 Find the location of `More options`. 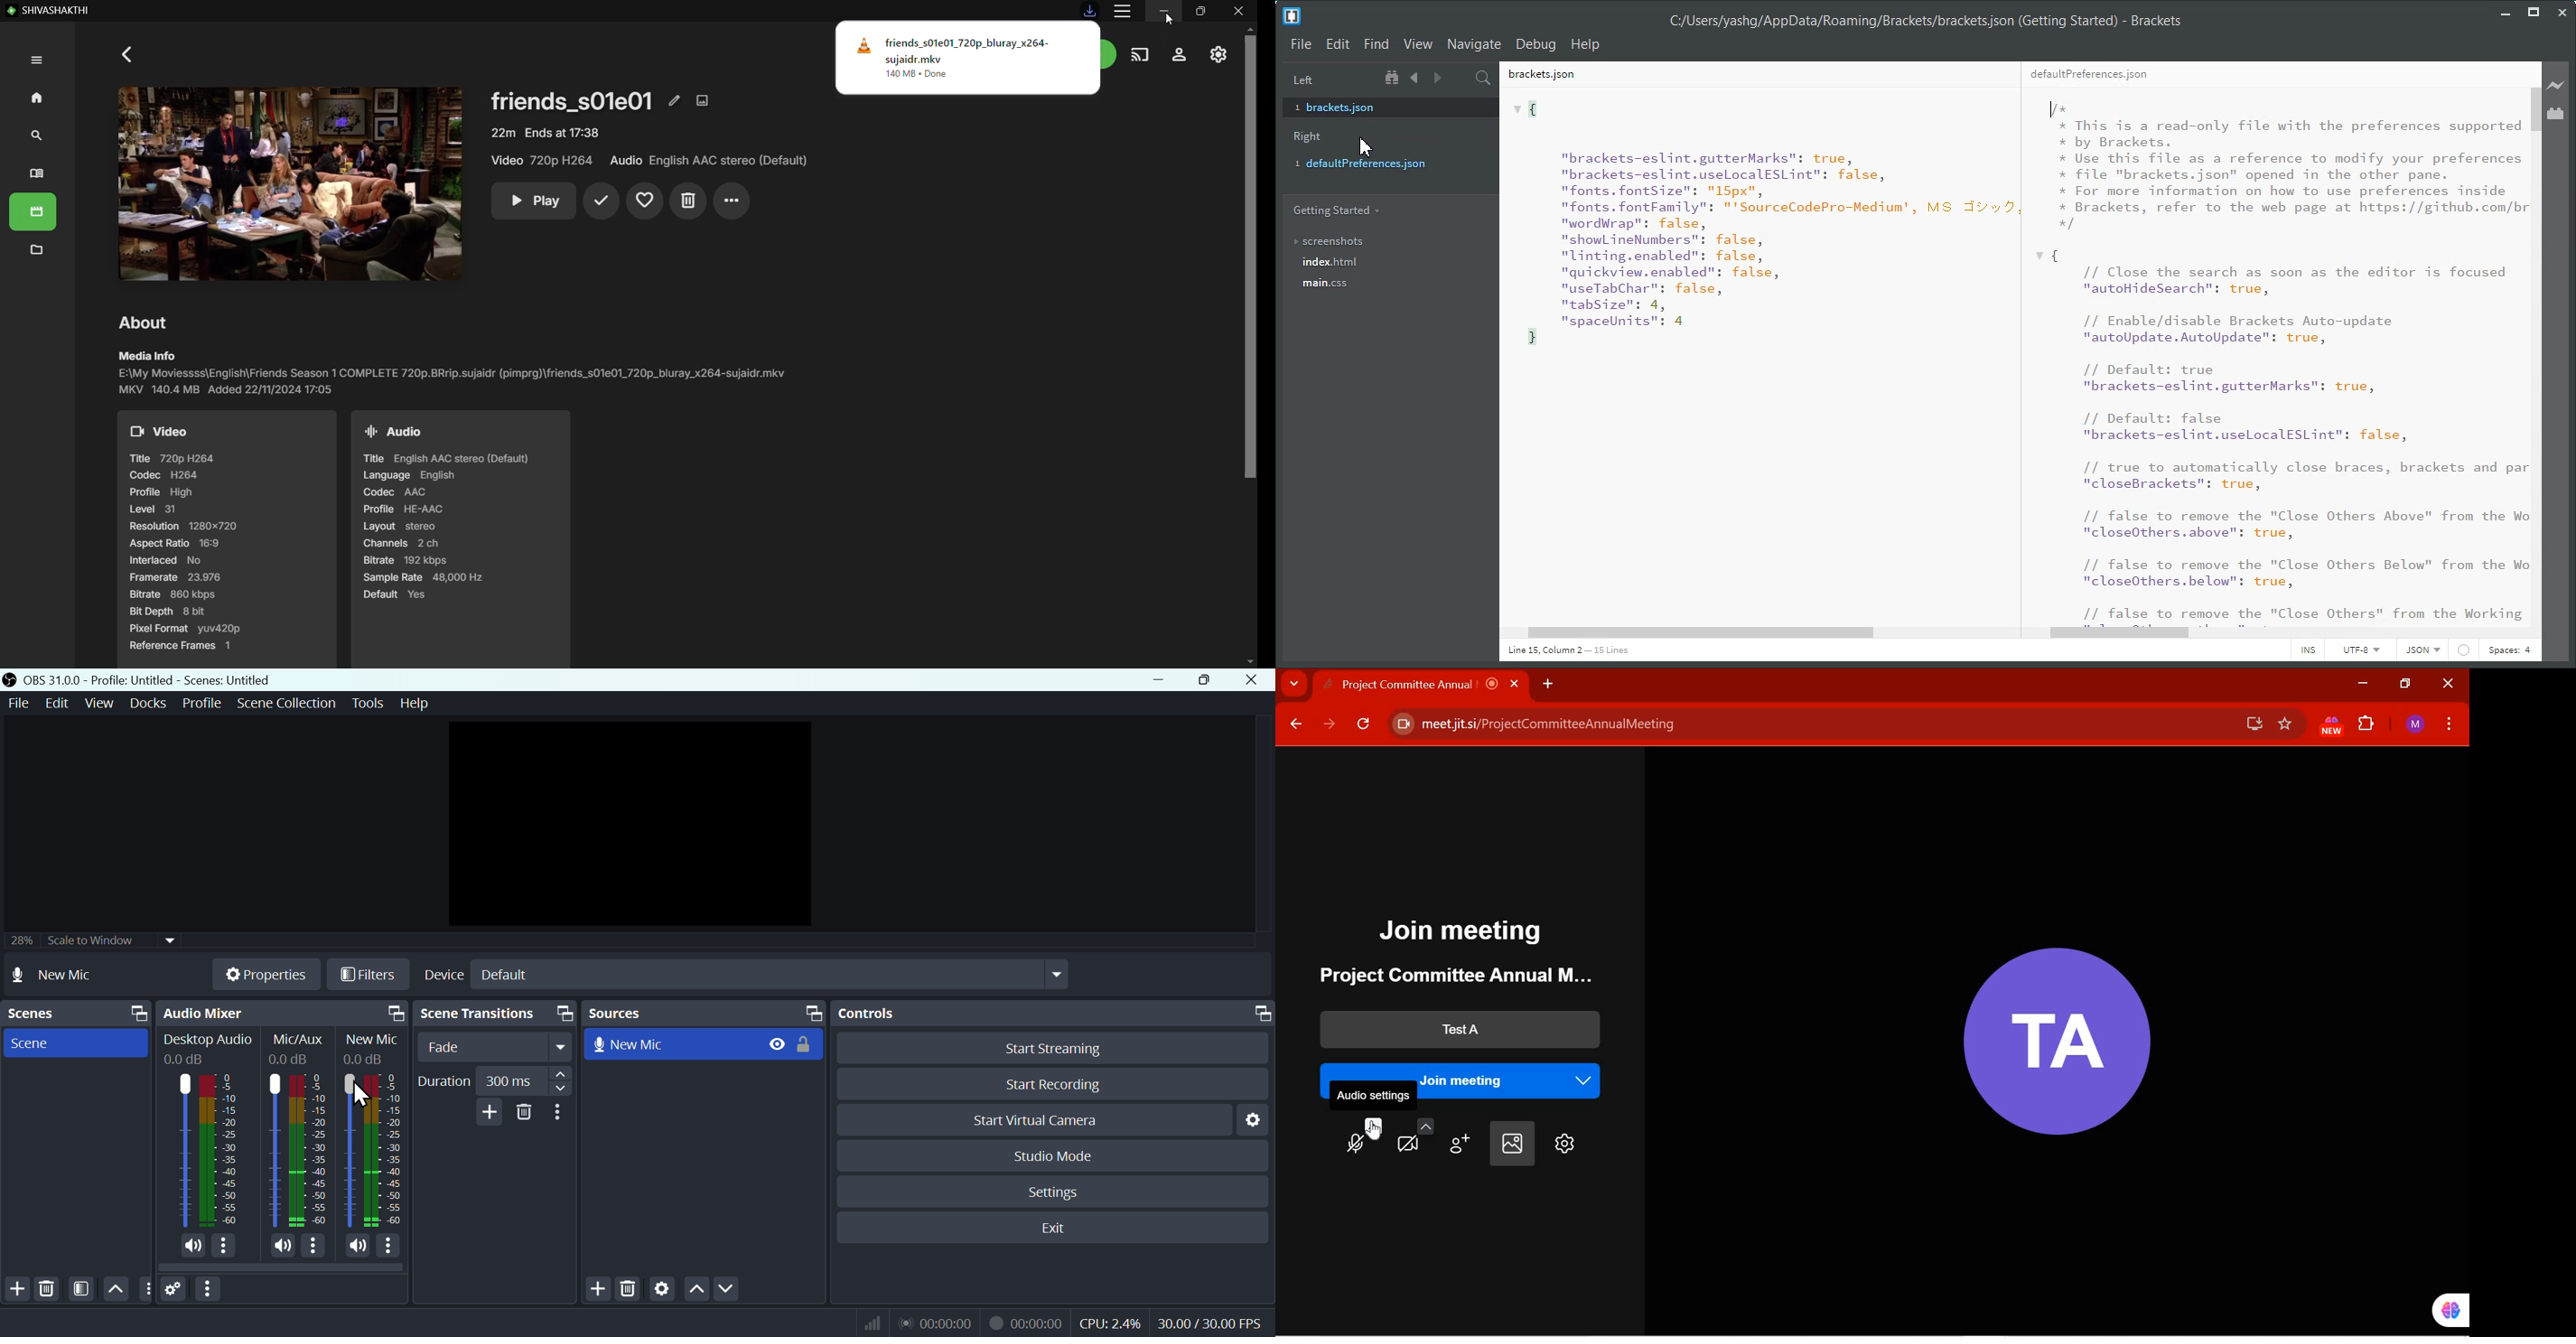

More options is located at coordinates (209, 1289).